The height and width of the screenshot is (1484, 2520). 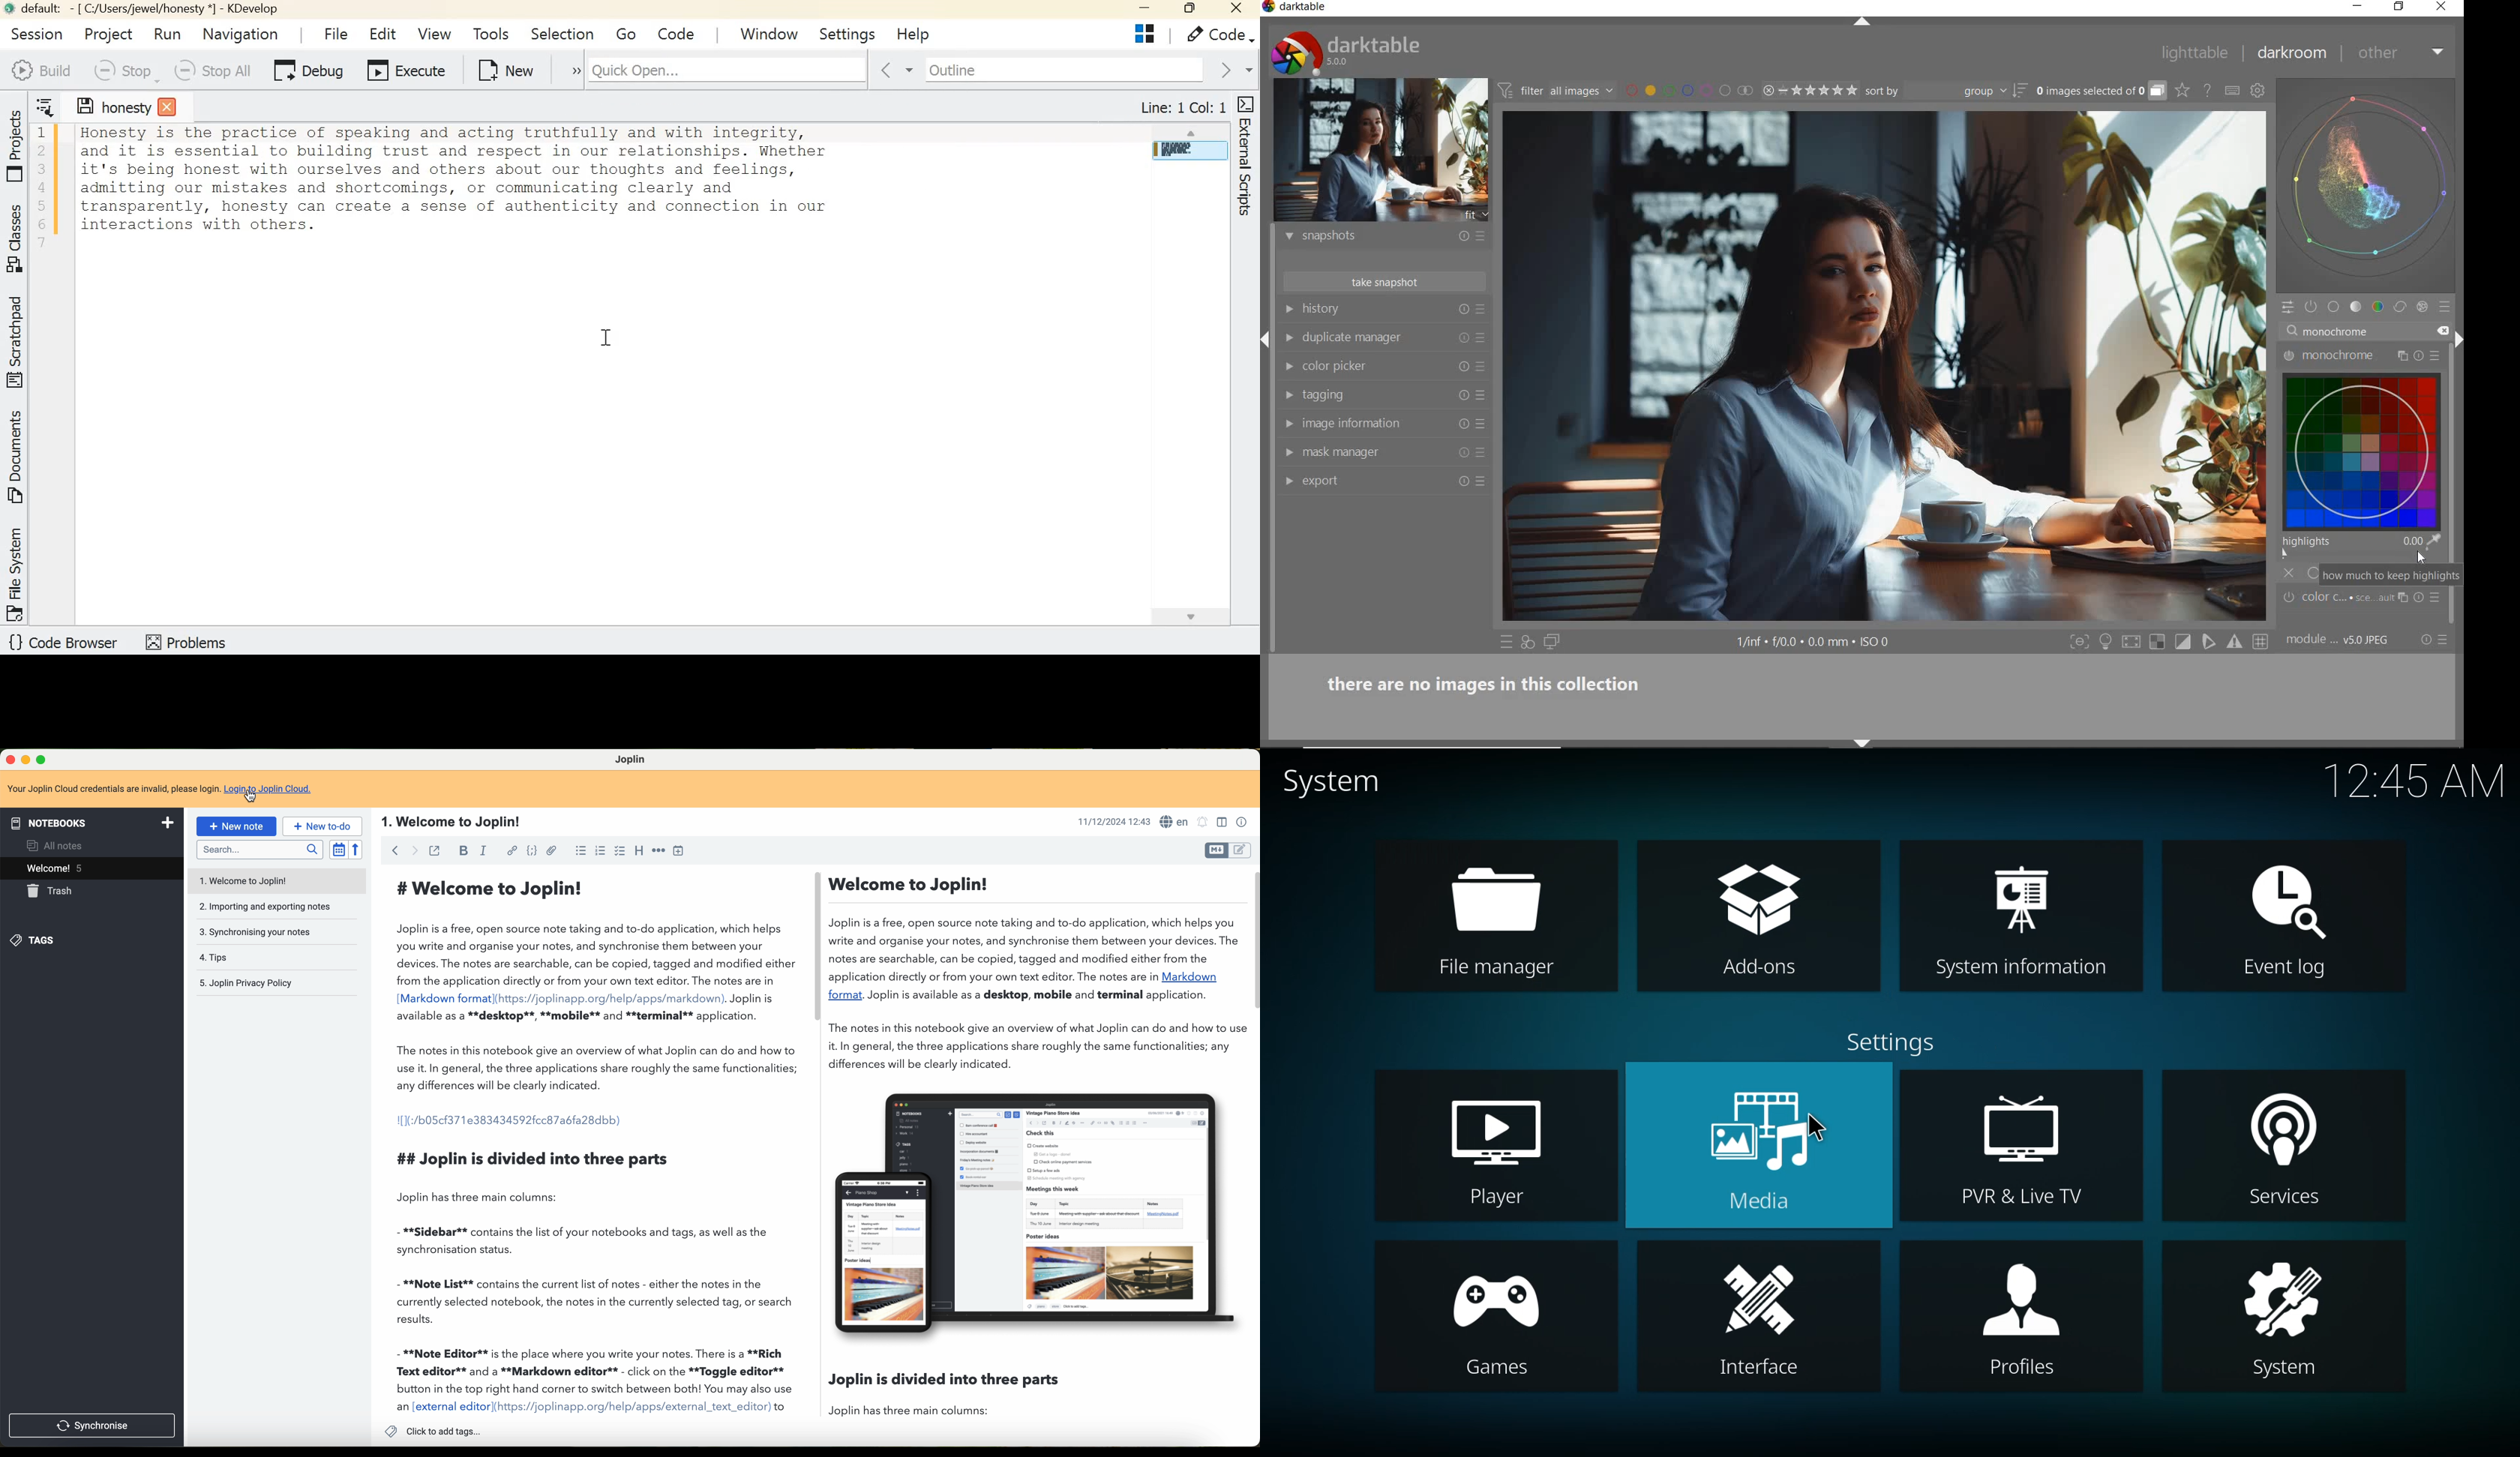 I want to click on 11/12/2024 12:43, so click(x=1114, y=822).